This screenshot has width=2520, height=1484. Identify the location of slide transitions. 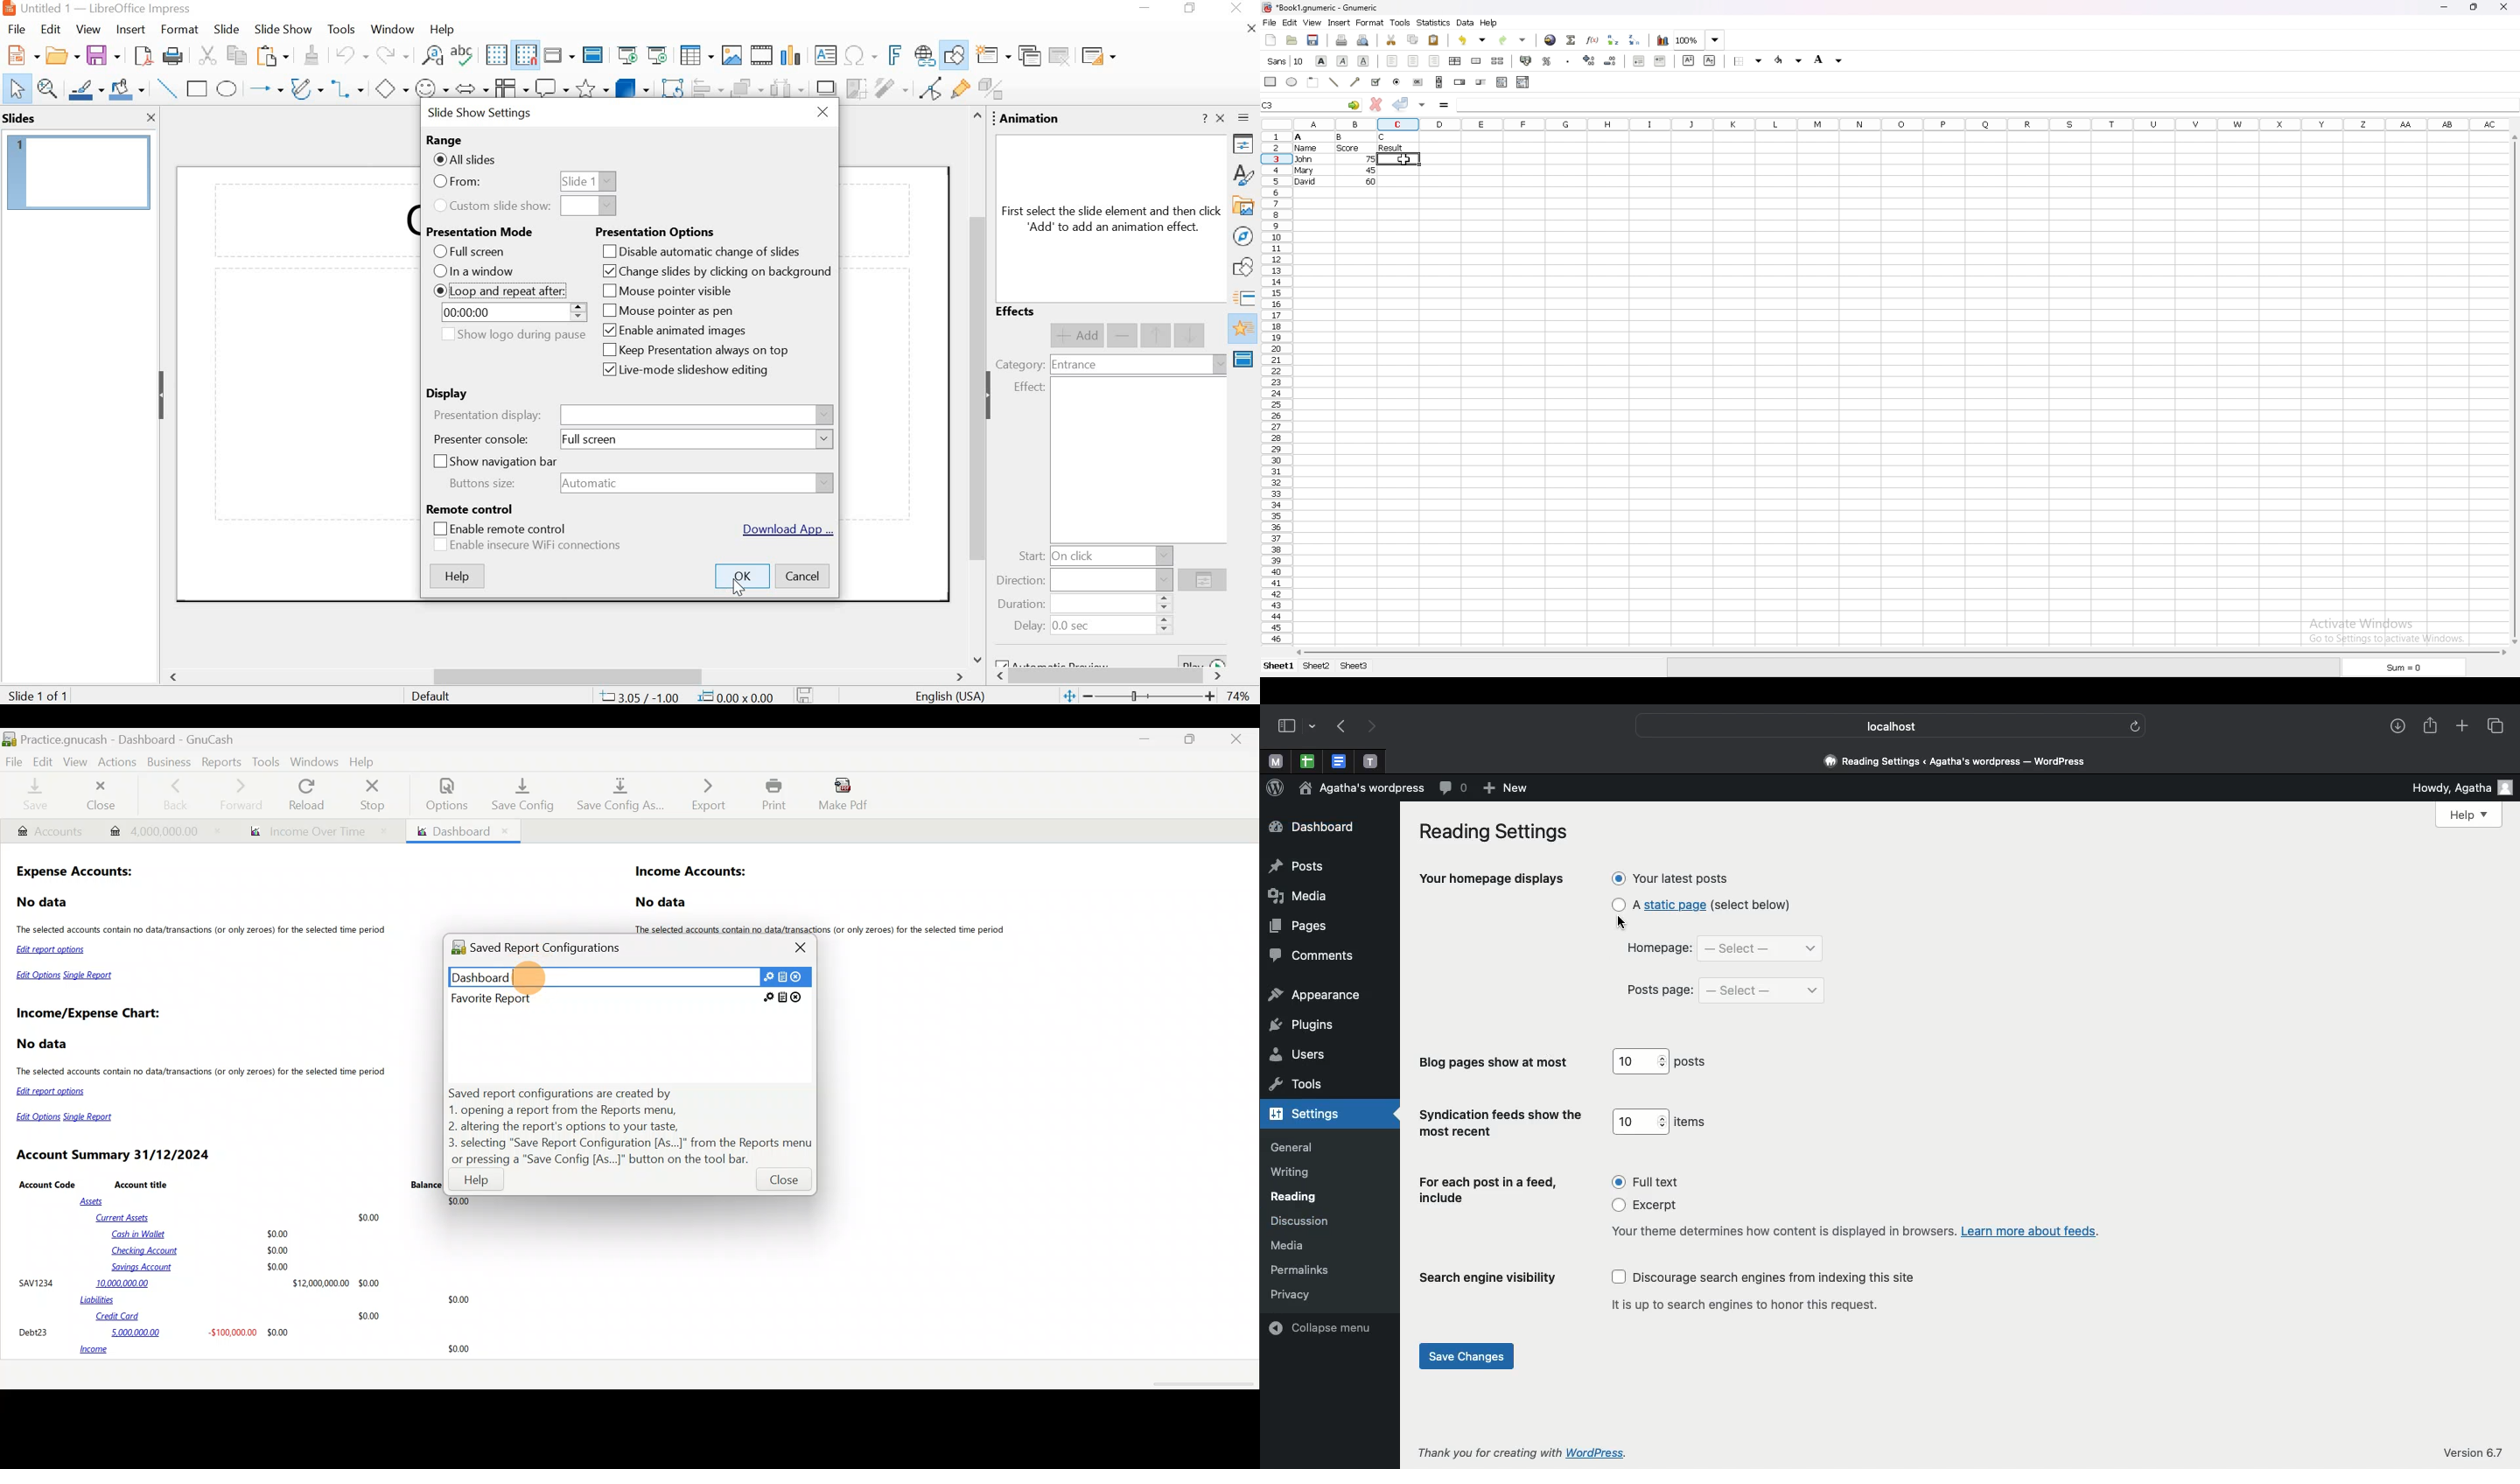
(1246, 299).